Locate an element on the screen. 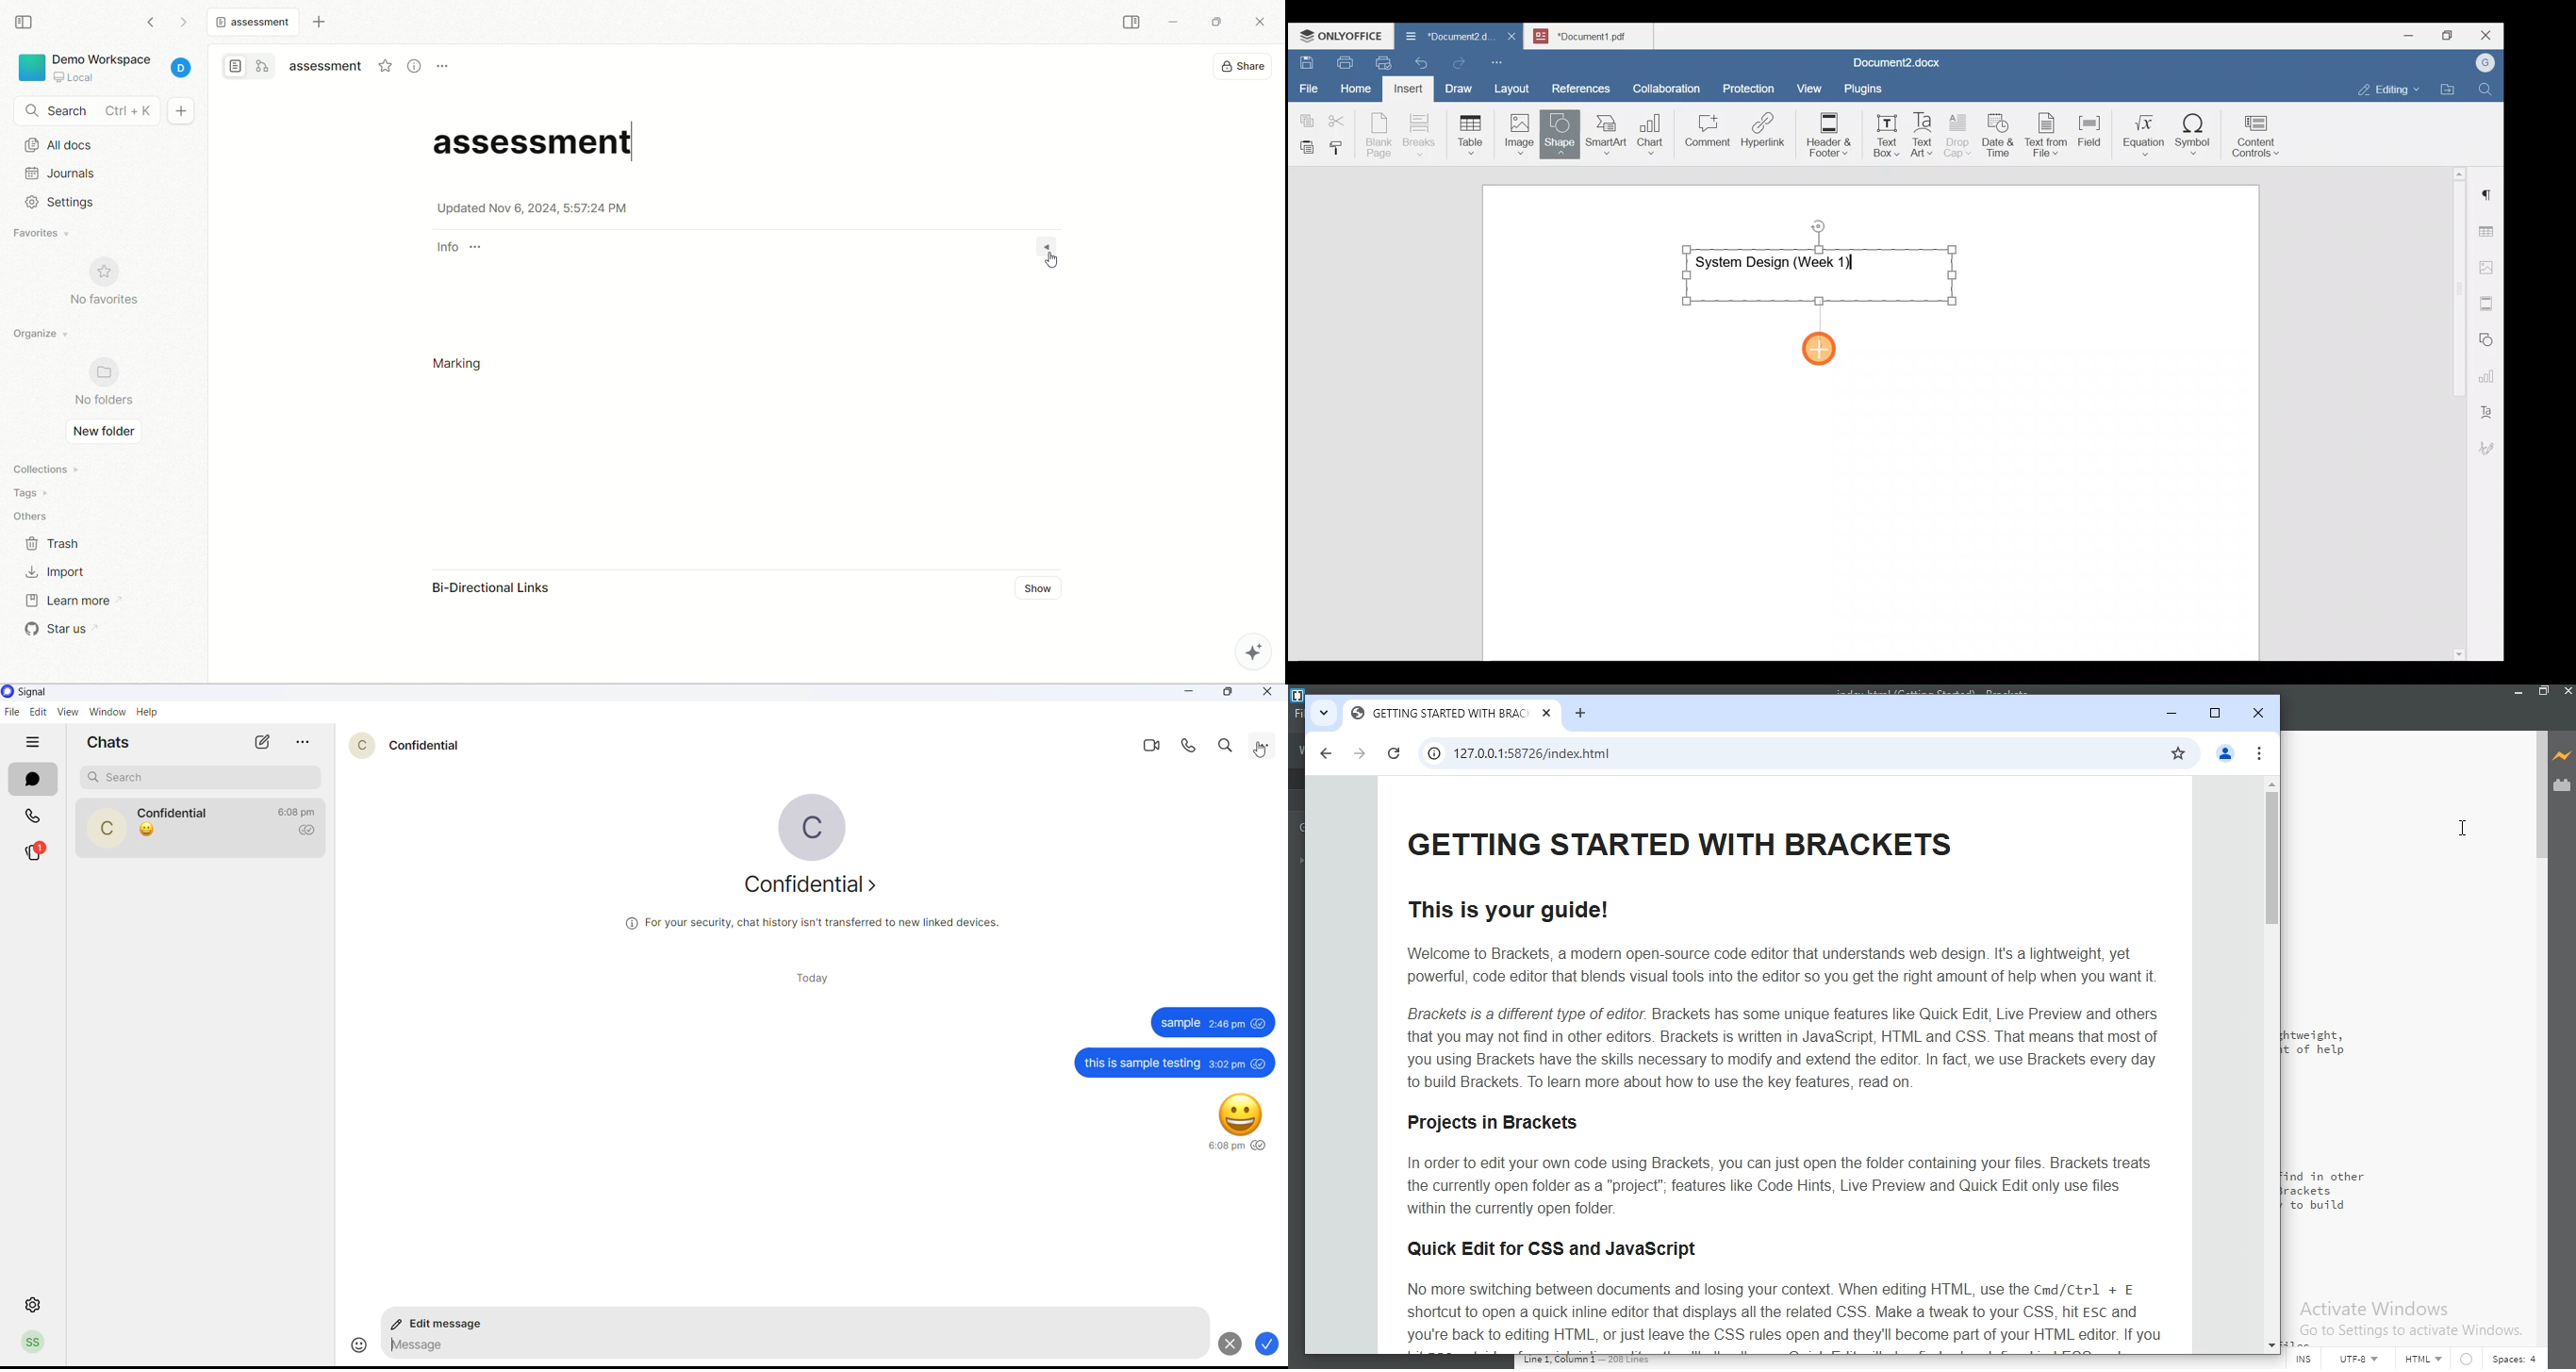 The image size is (2576, 1372). ok is located at coordinates (1271, 1345).